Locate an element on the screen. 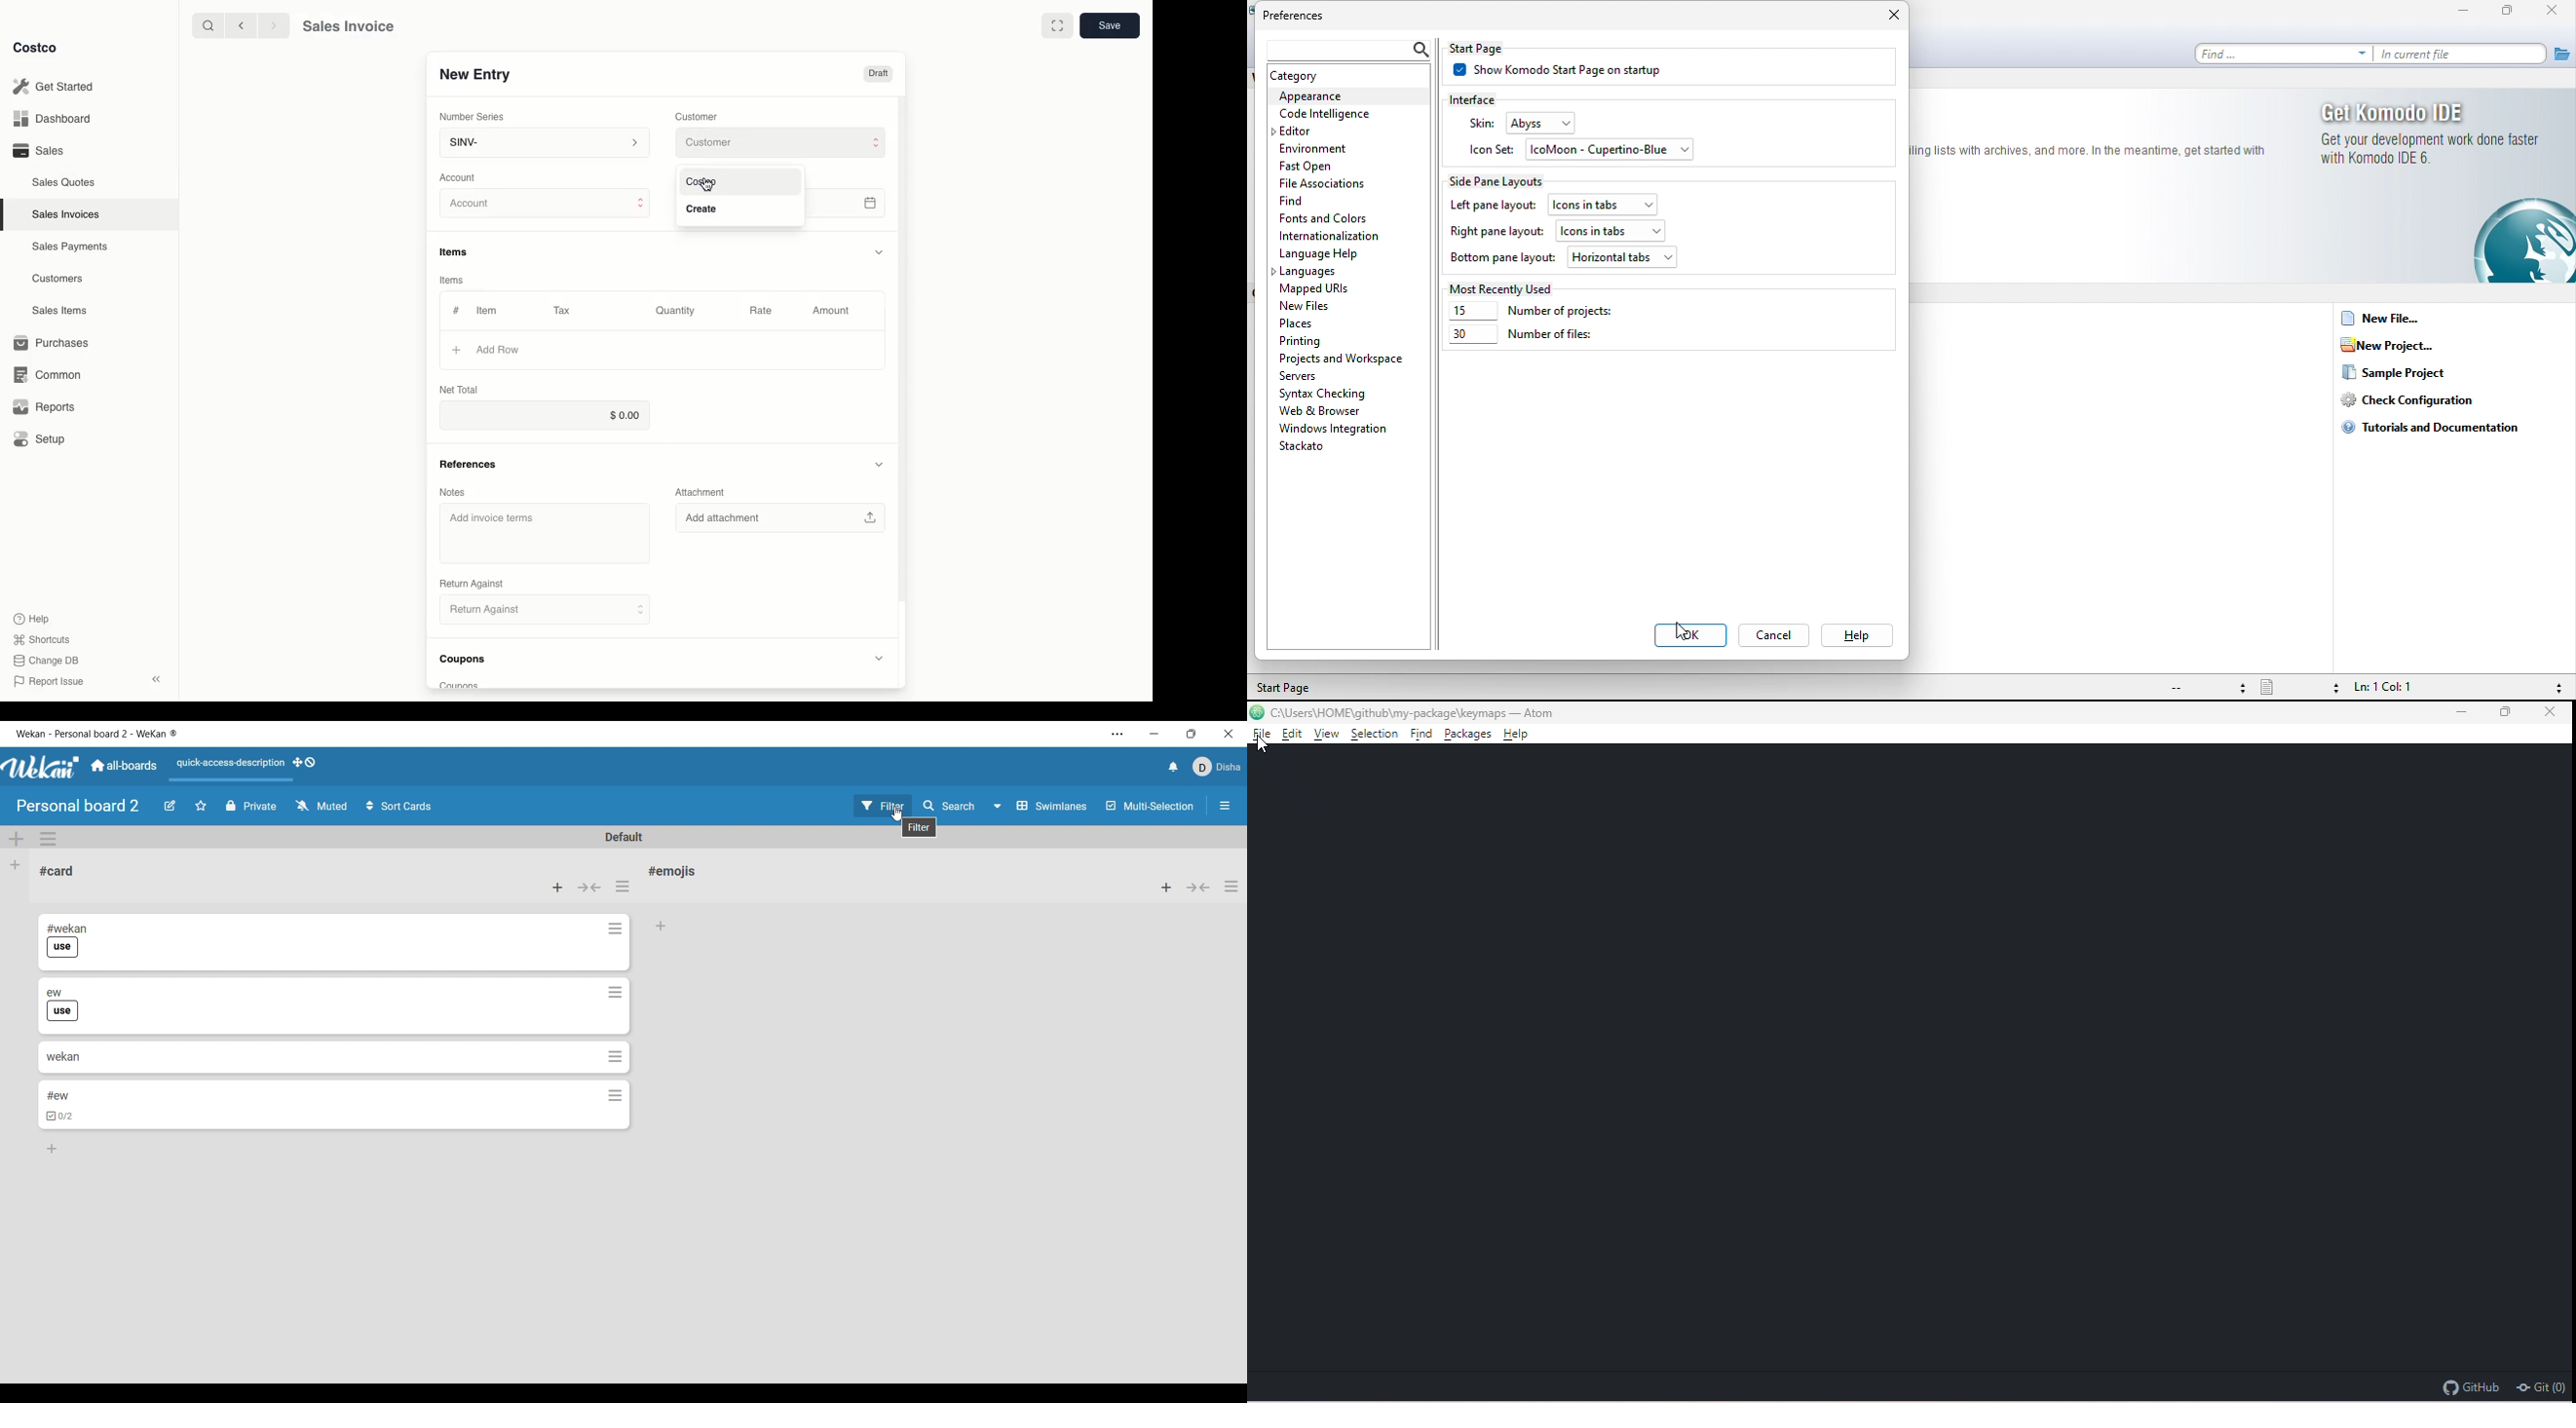  #ew is located at coordinates (58, 1096).